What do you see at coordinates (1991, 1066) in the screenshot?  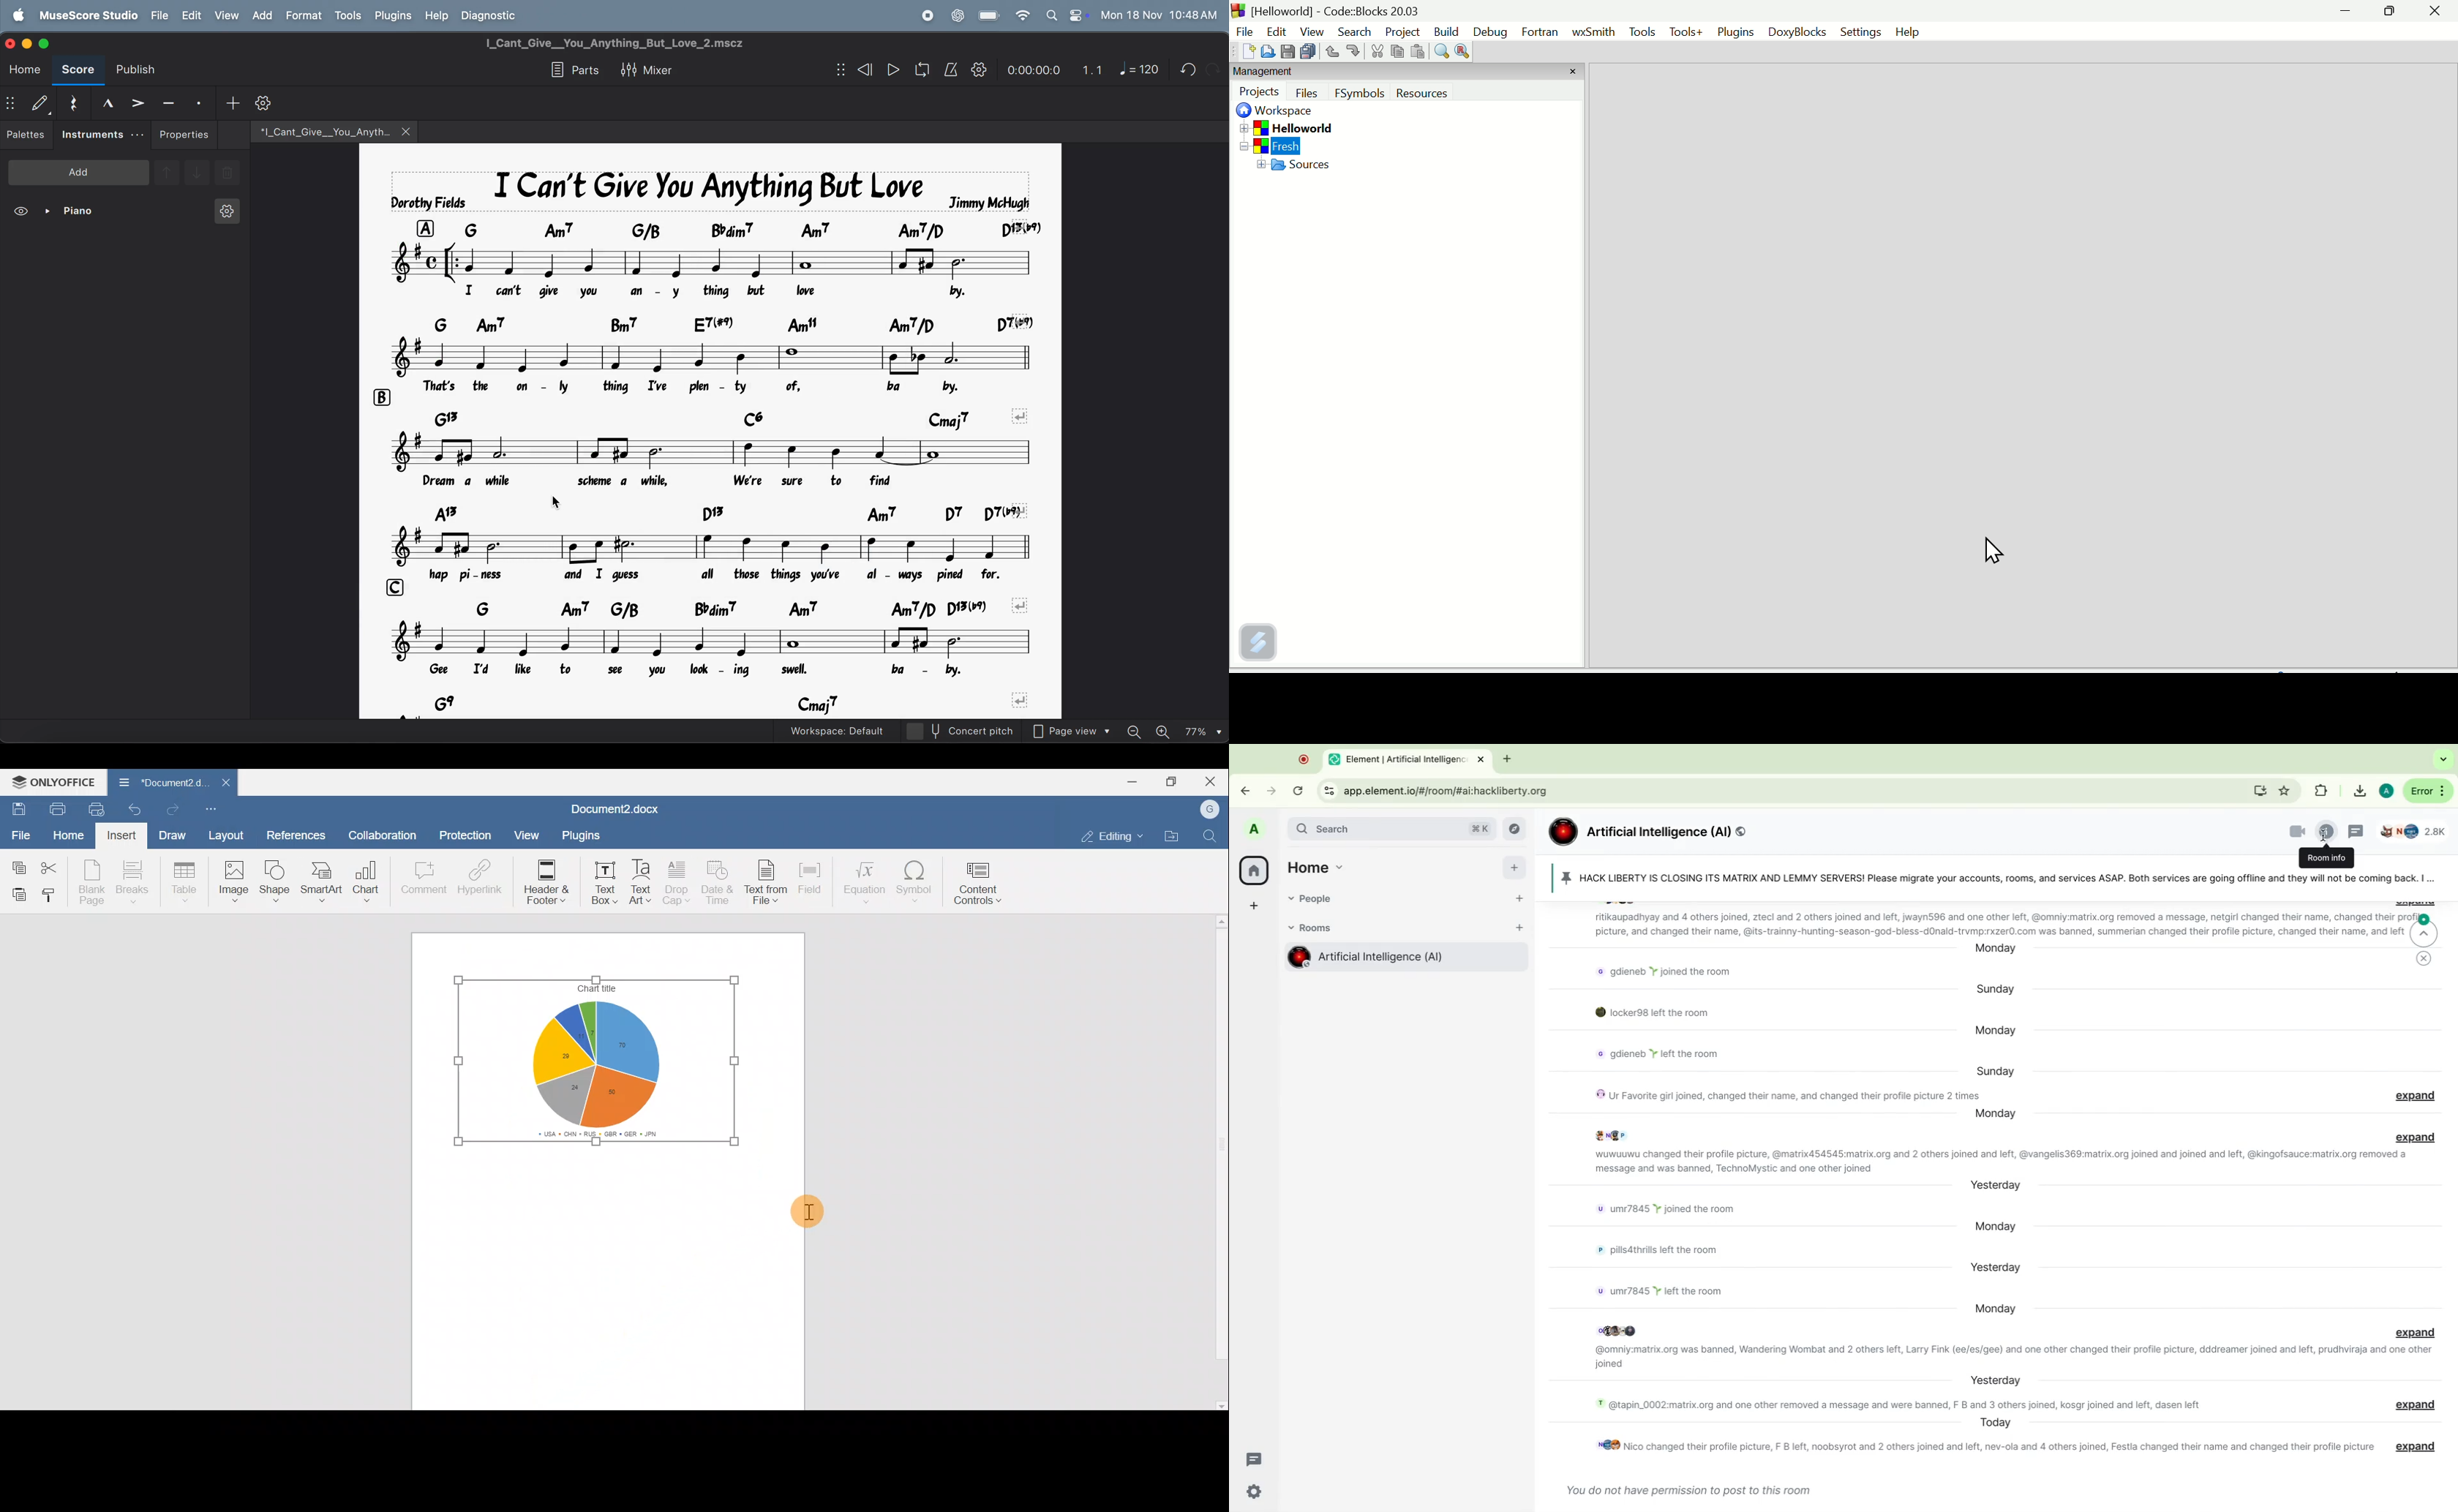 I see `day` at bounding box center [1991, 1066].